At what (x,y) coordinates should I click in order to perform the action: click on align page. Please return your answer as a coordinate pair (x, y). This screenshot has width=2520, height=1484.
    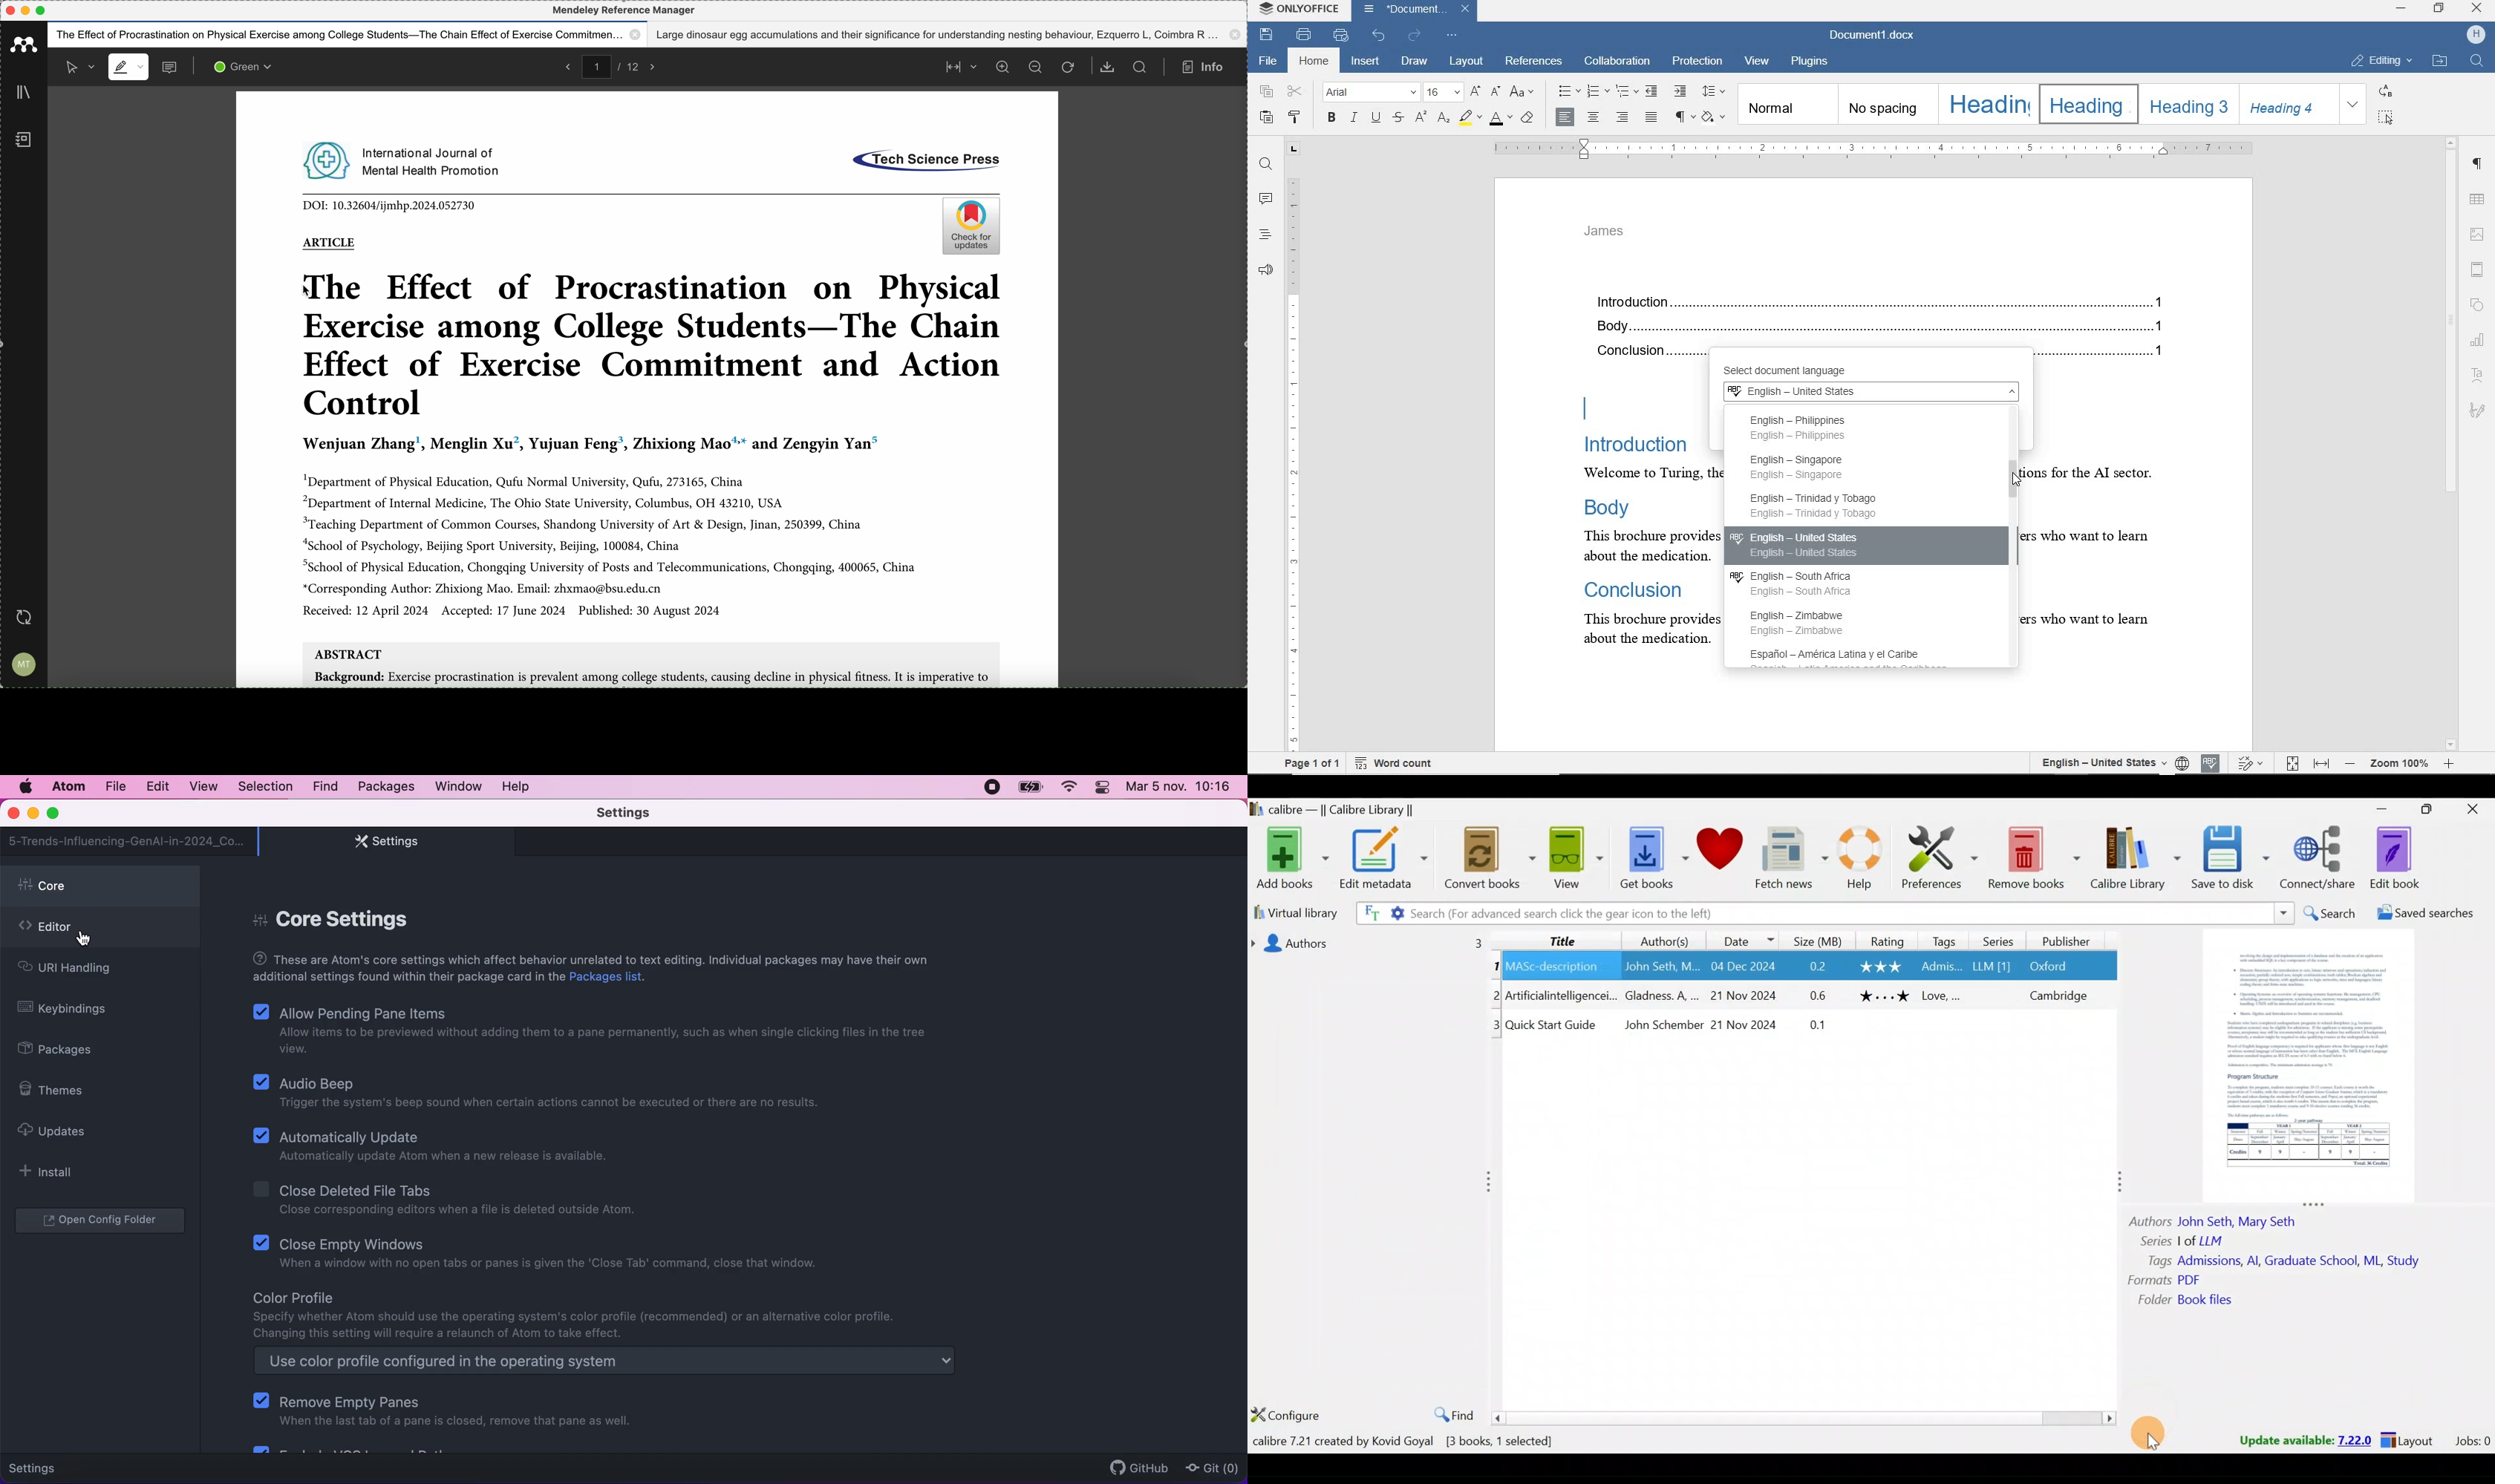
    Looking at the image, I should click on (958, 66).